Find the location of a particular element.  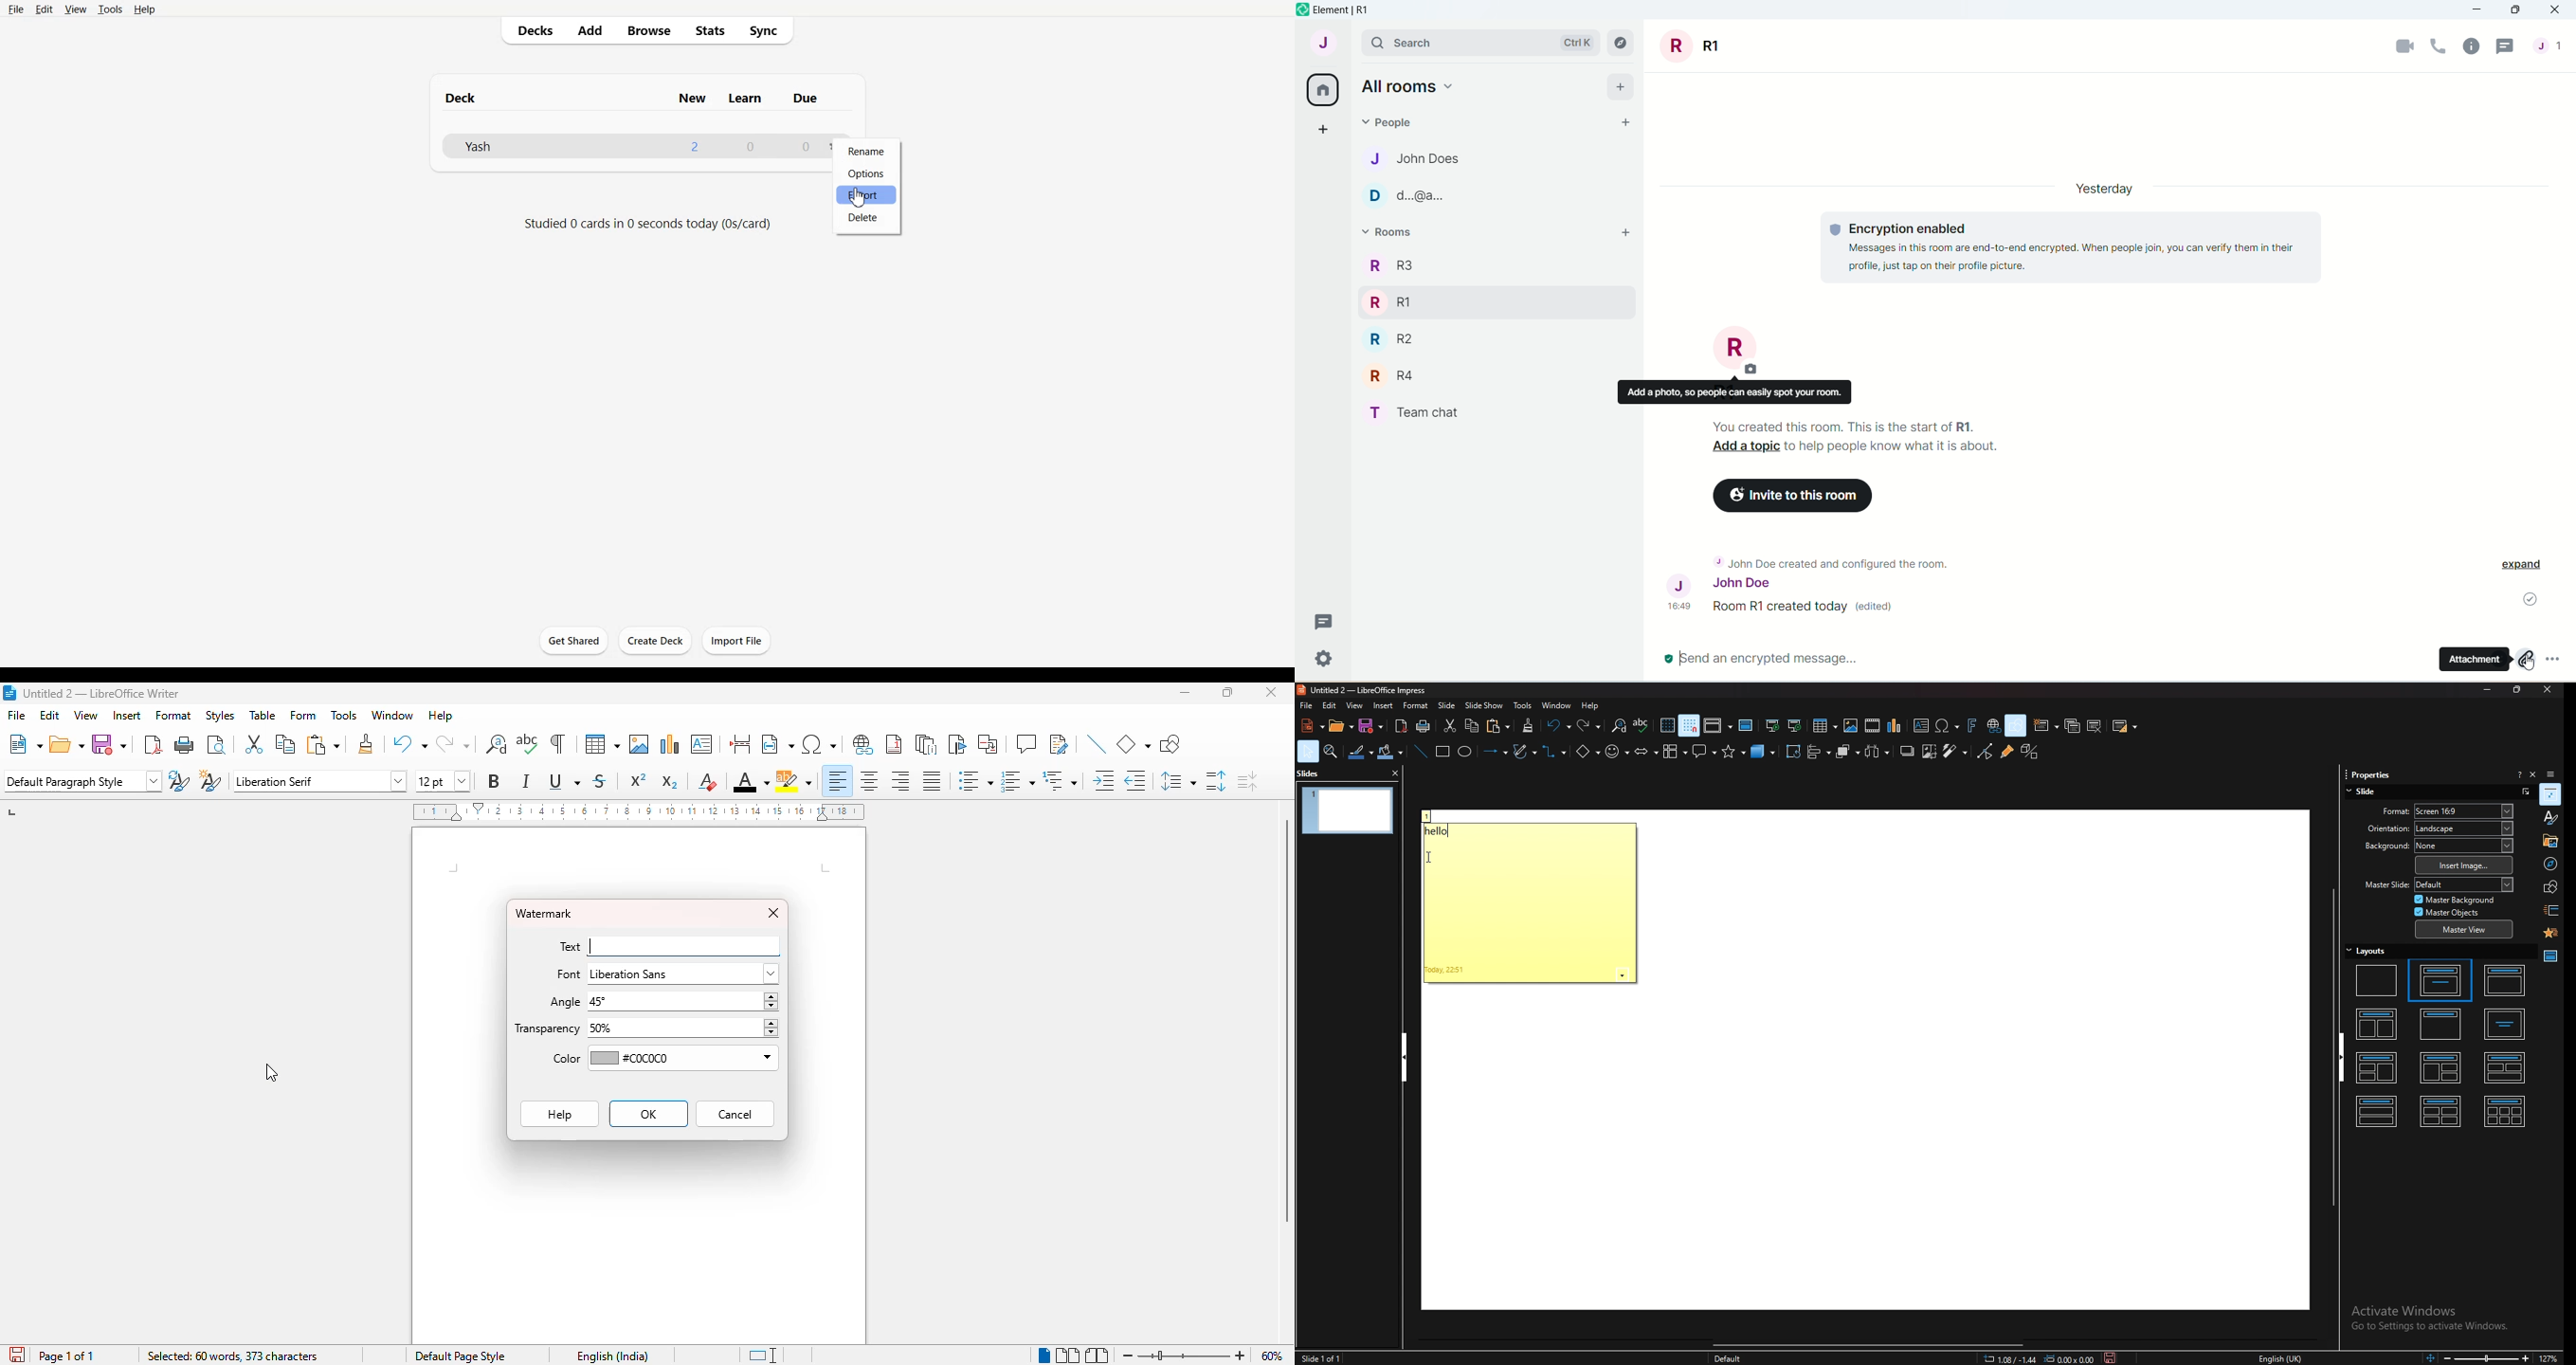

distribute is located at coordinates (1878, 752).